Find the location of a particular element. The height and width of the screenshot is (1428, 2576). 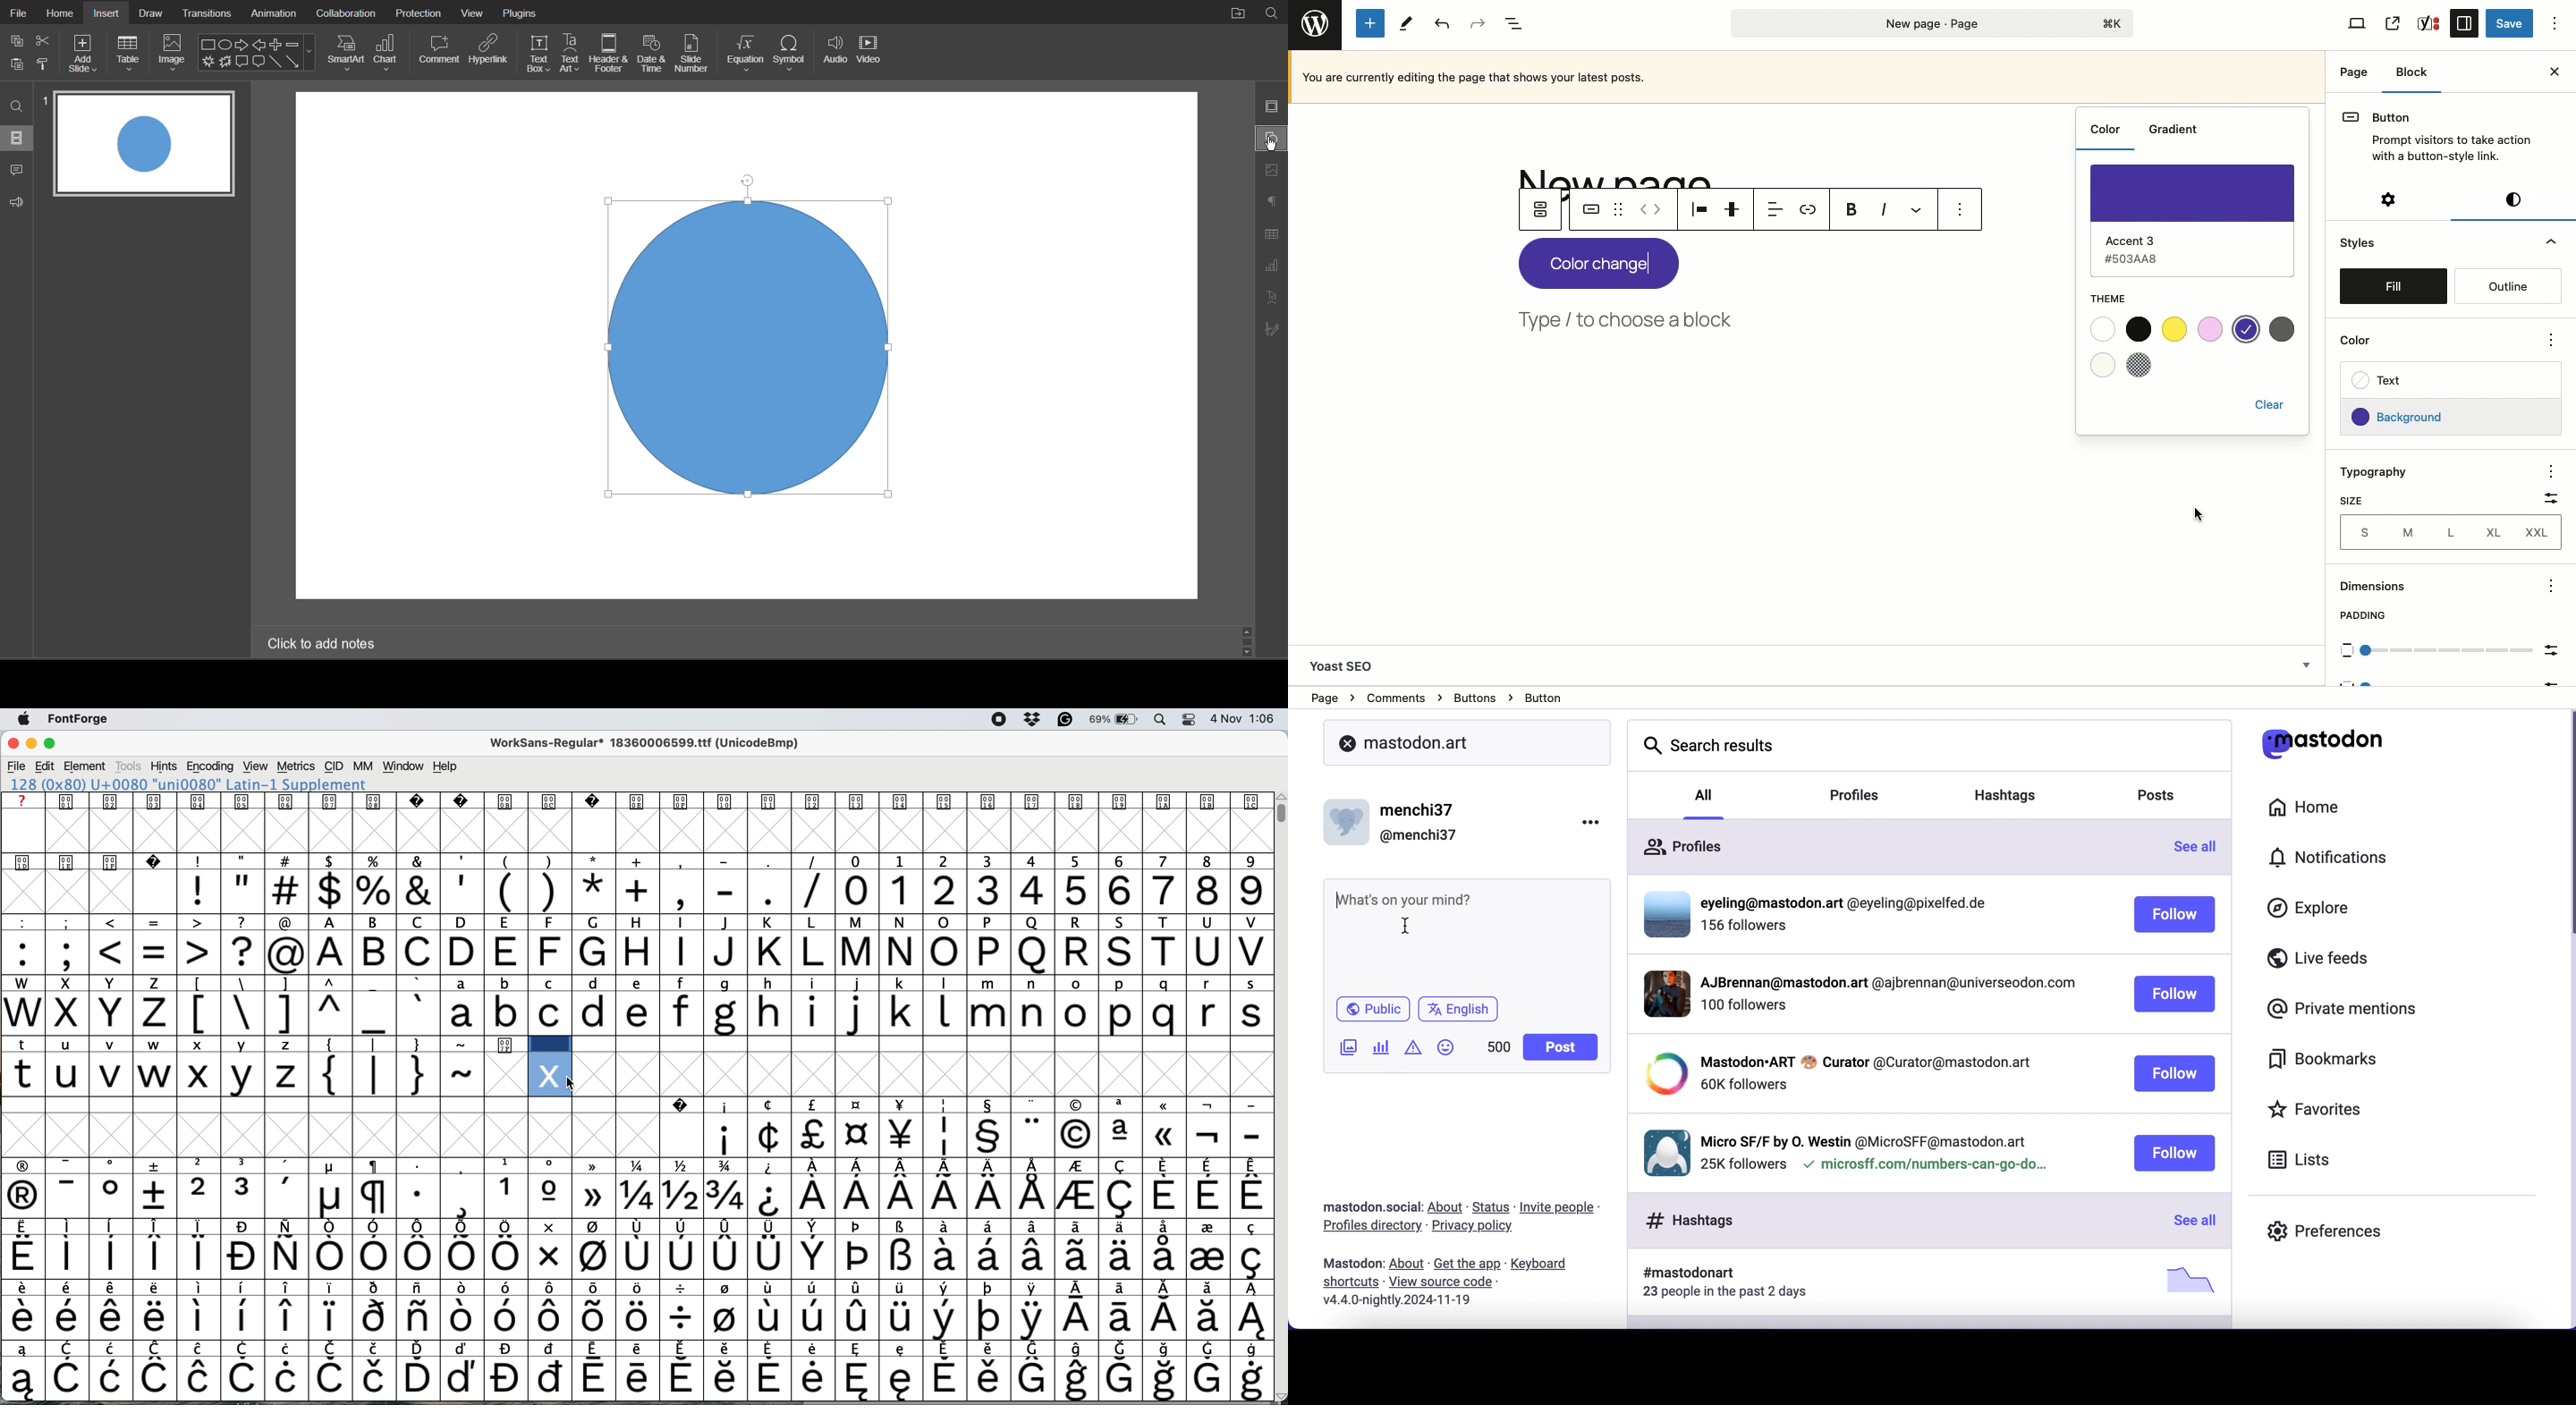

Type, choose a block is located at coordinates (1630, 317).